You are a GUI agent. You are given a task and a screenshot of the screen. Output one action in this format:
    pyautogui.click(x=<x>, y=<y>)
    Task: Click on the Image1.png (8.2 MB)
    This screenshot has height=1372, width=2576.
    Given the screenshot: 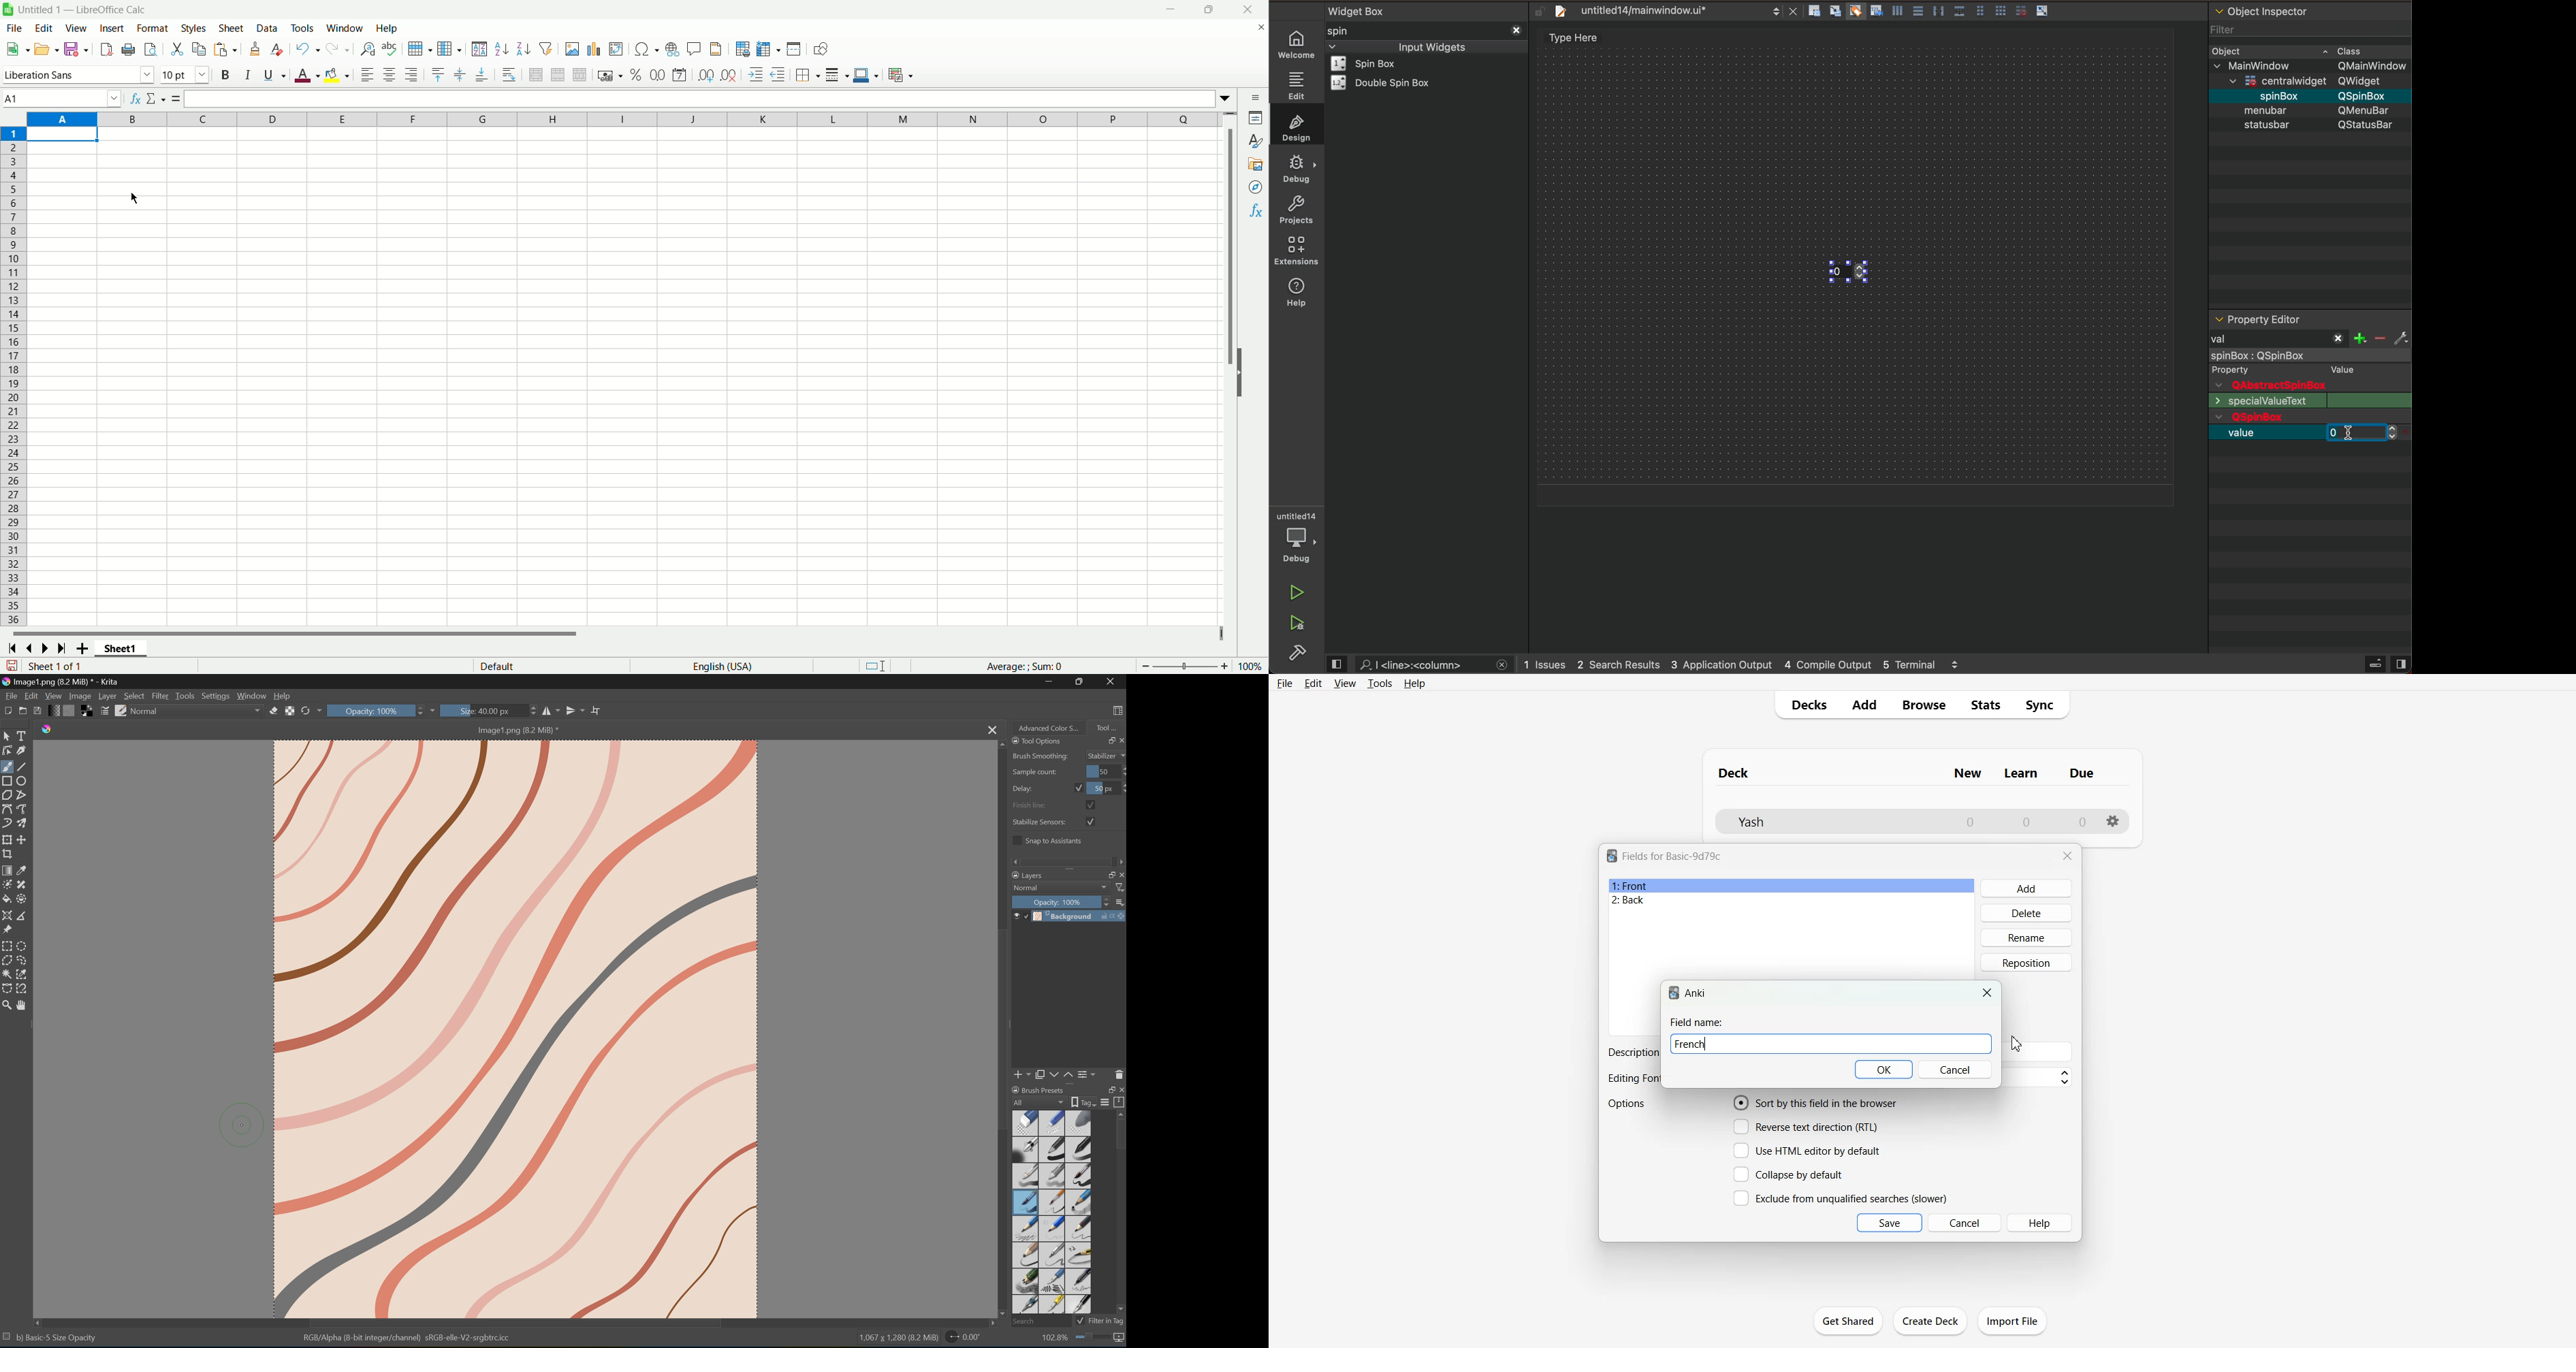 What is the action you would take?
    pyautogui.click(x=514, y=730)
    